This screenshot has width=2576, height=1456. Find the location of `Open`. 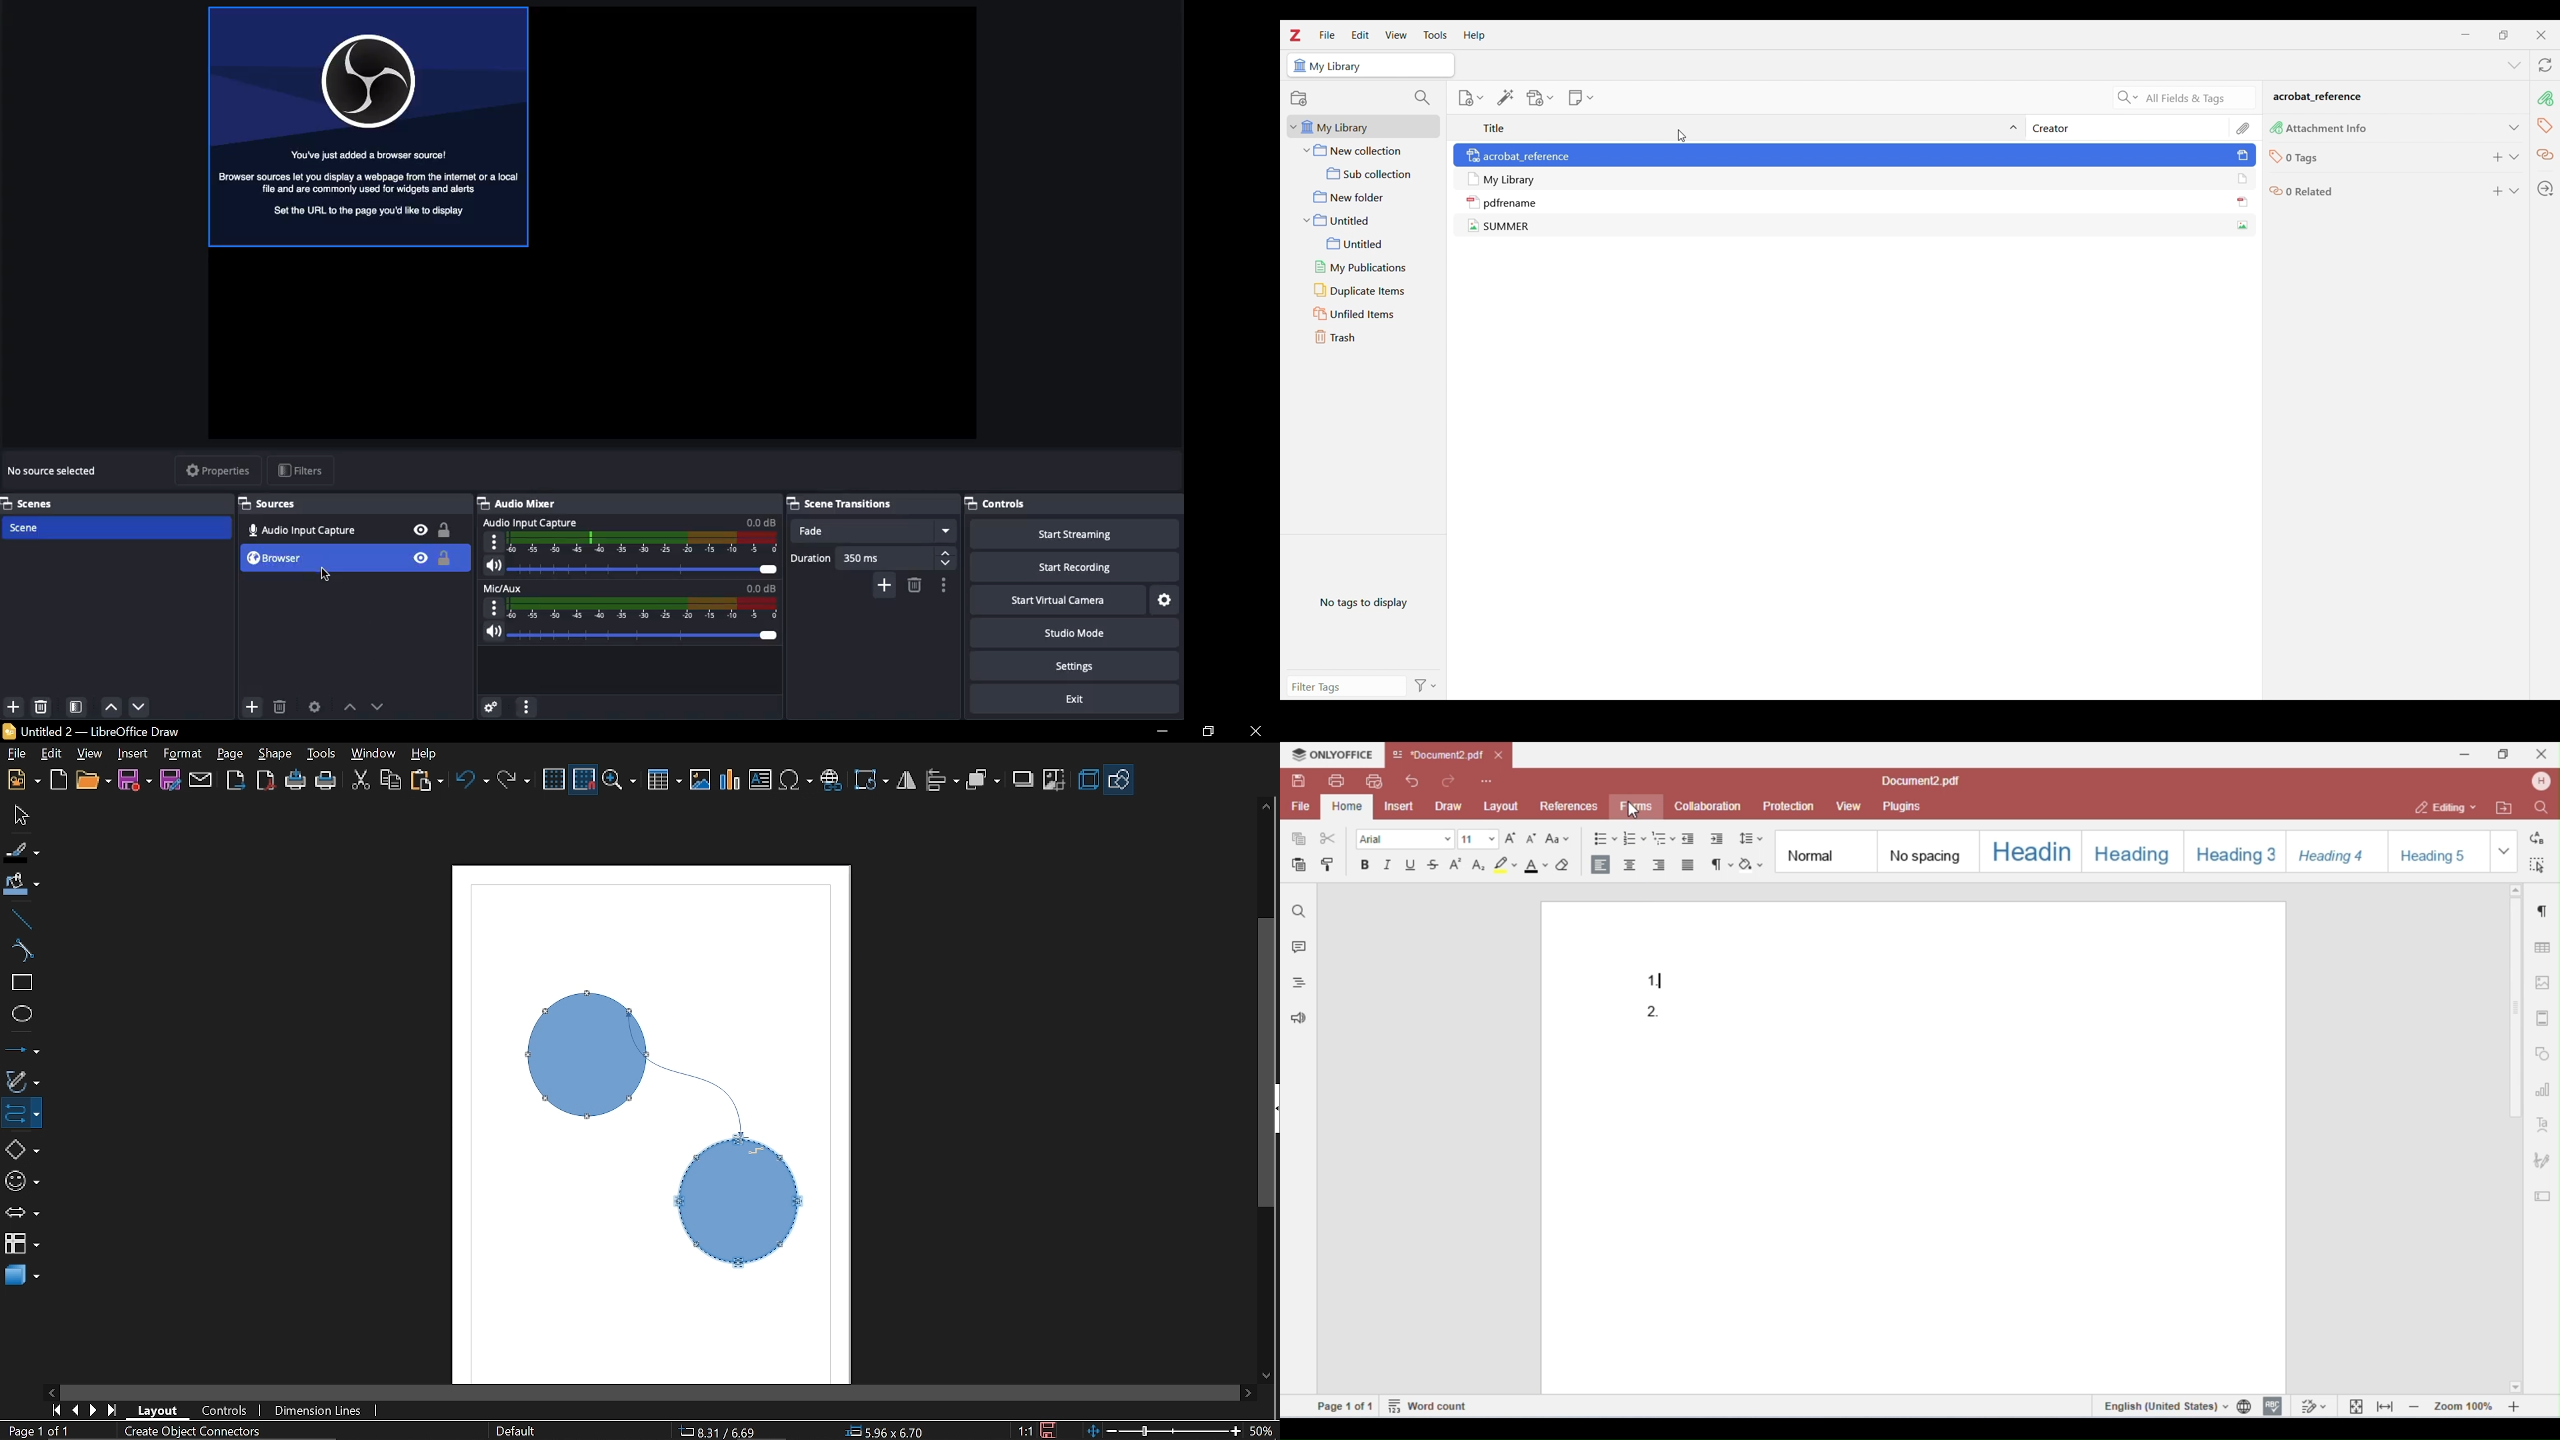

Open is located at coordinates (93, 780).